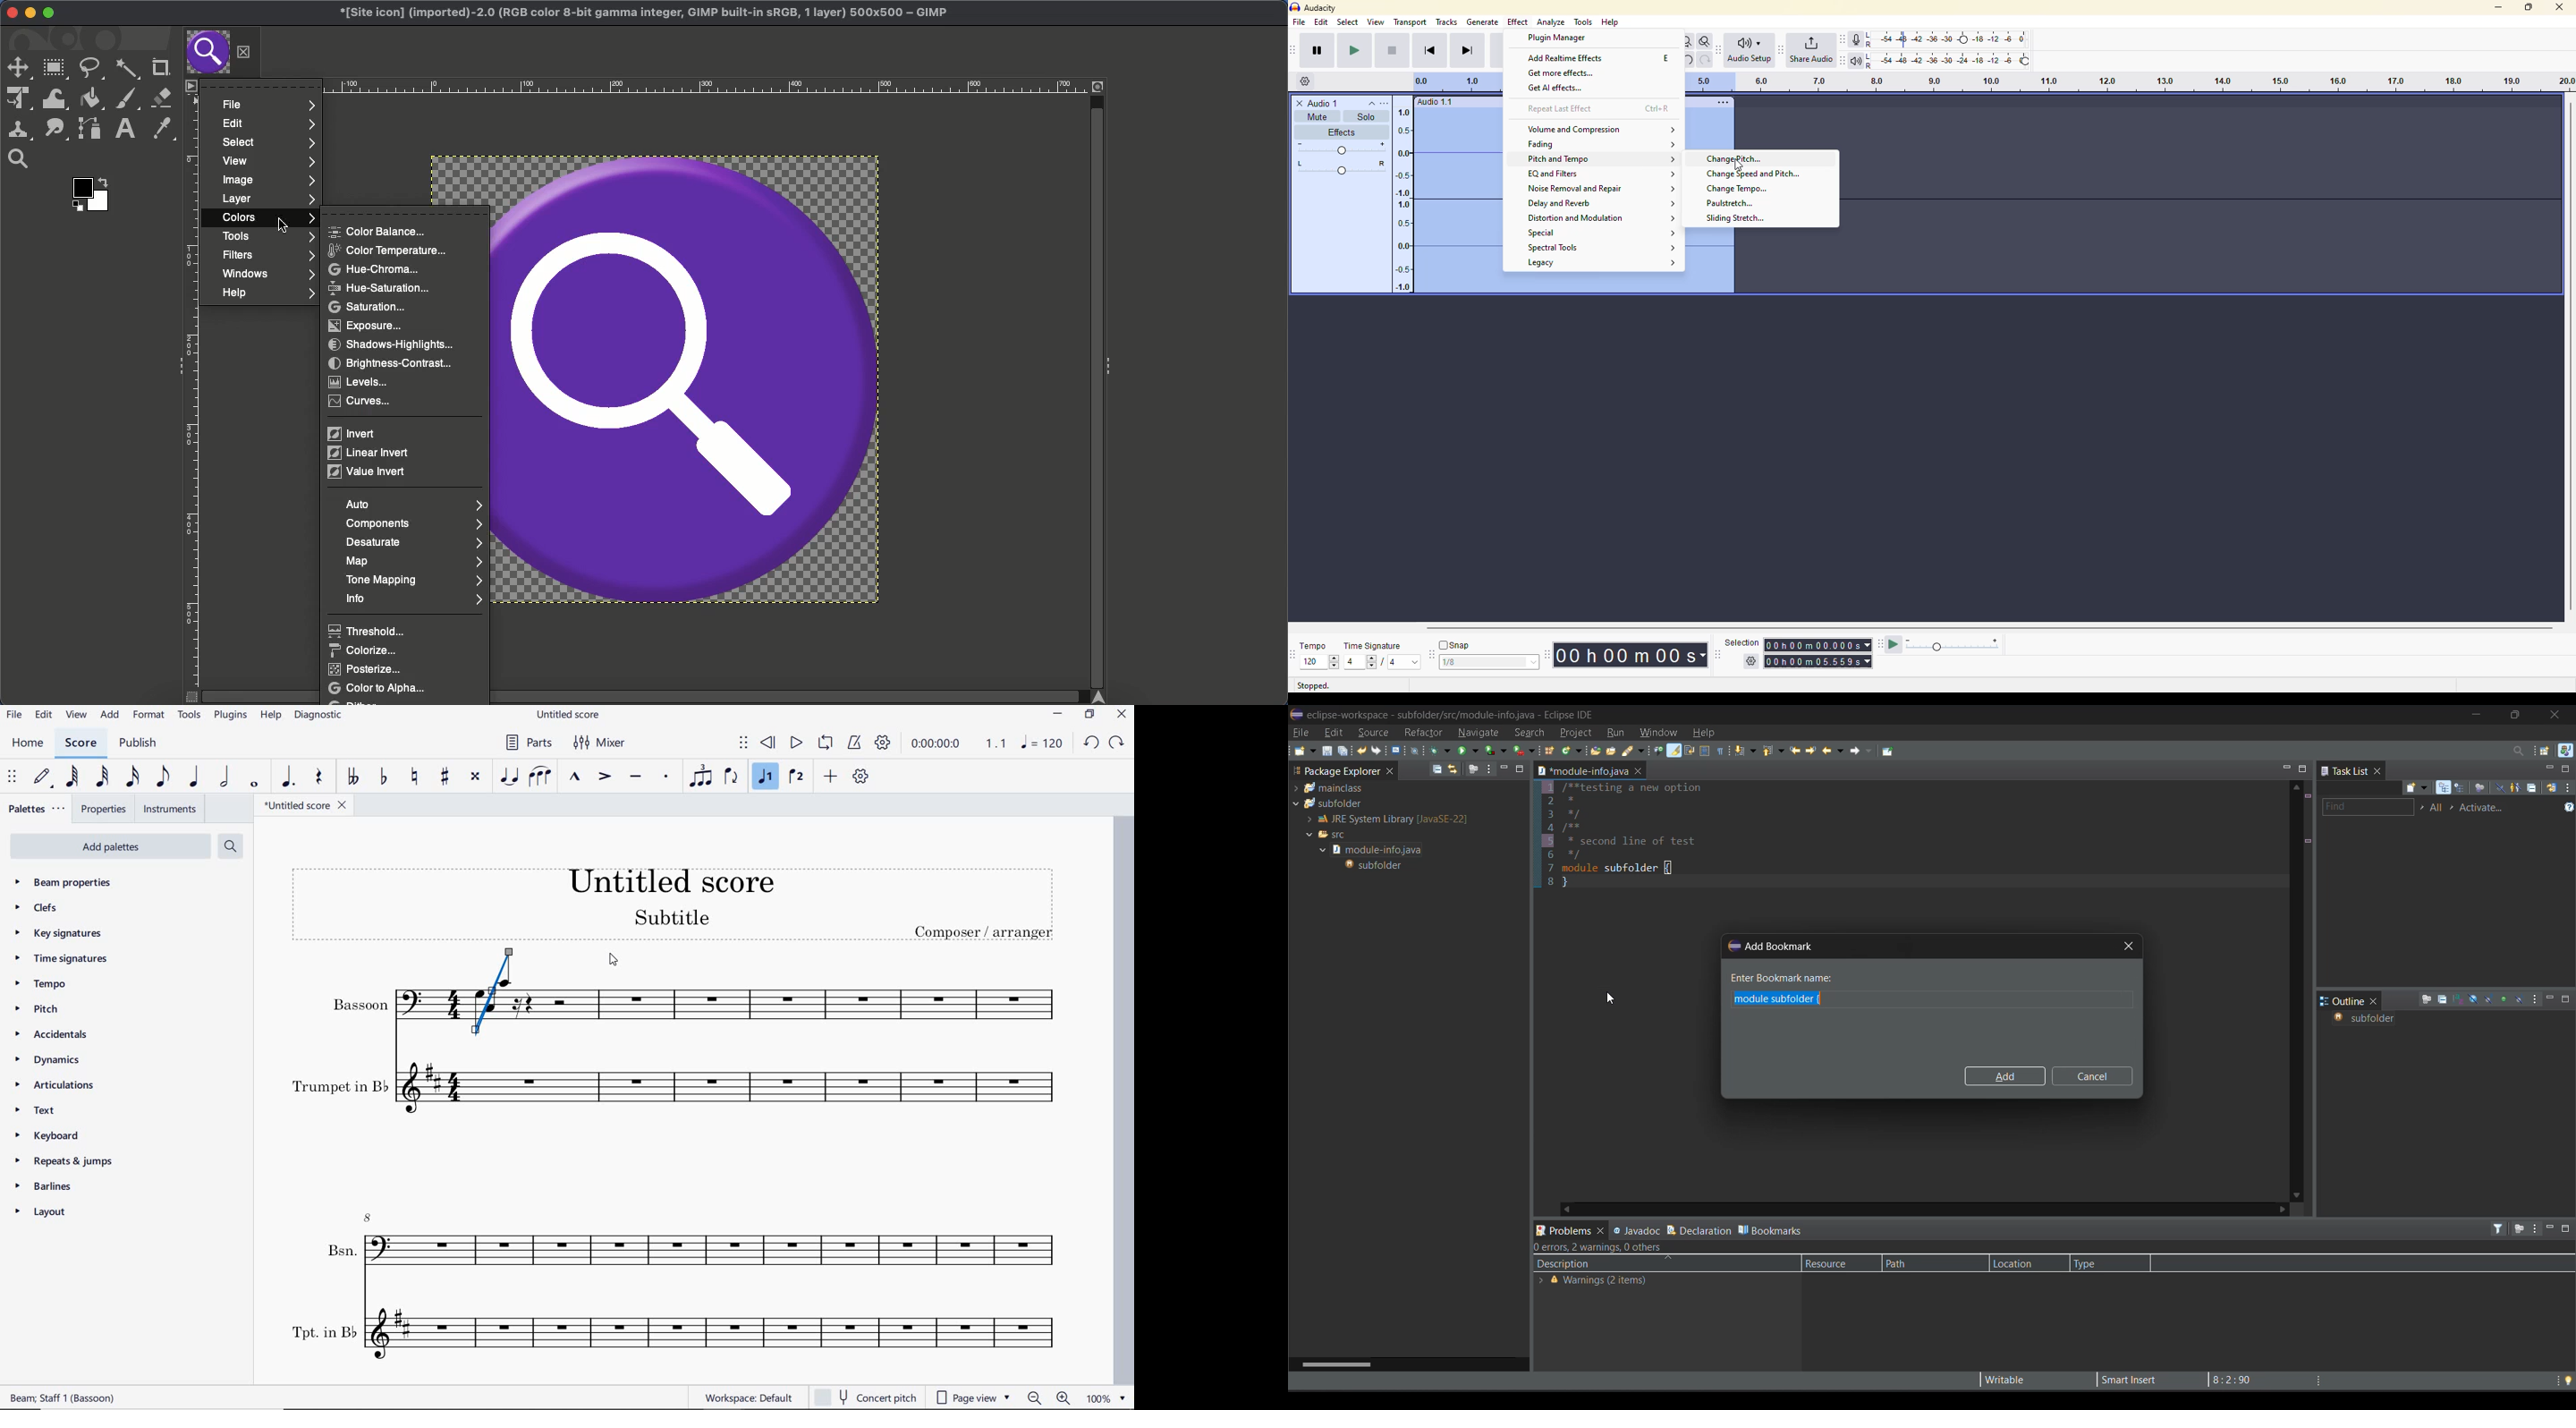 The image size is (2576, 1428). Describe the element at coordinates (49, 1058) in the screenshot. I see `dynamics` at that location.